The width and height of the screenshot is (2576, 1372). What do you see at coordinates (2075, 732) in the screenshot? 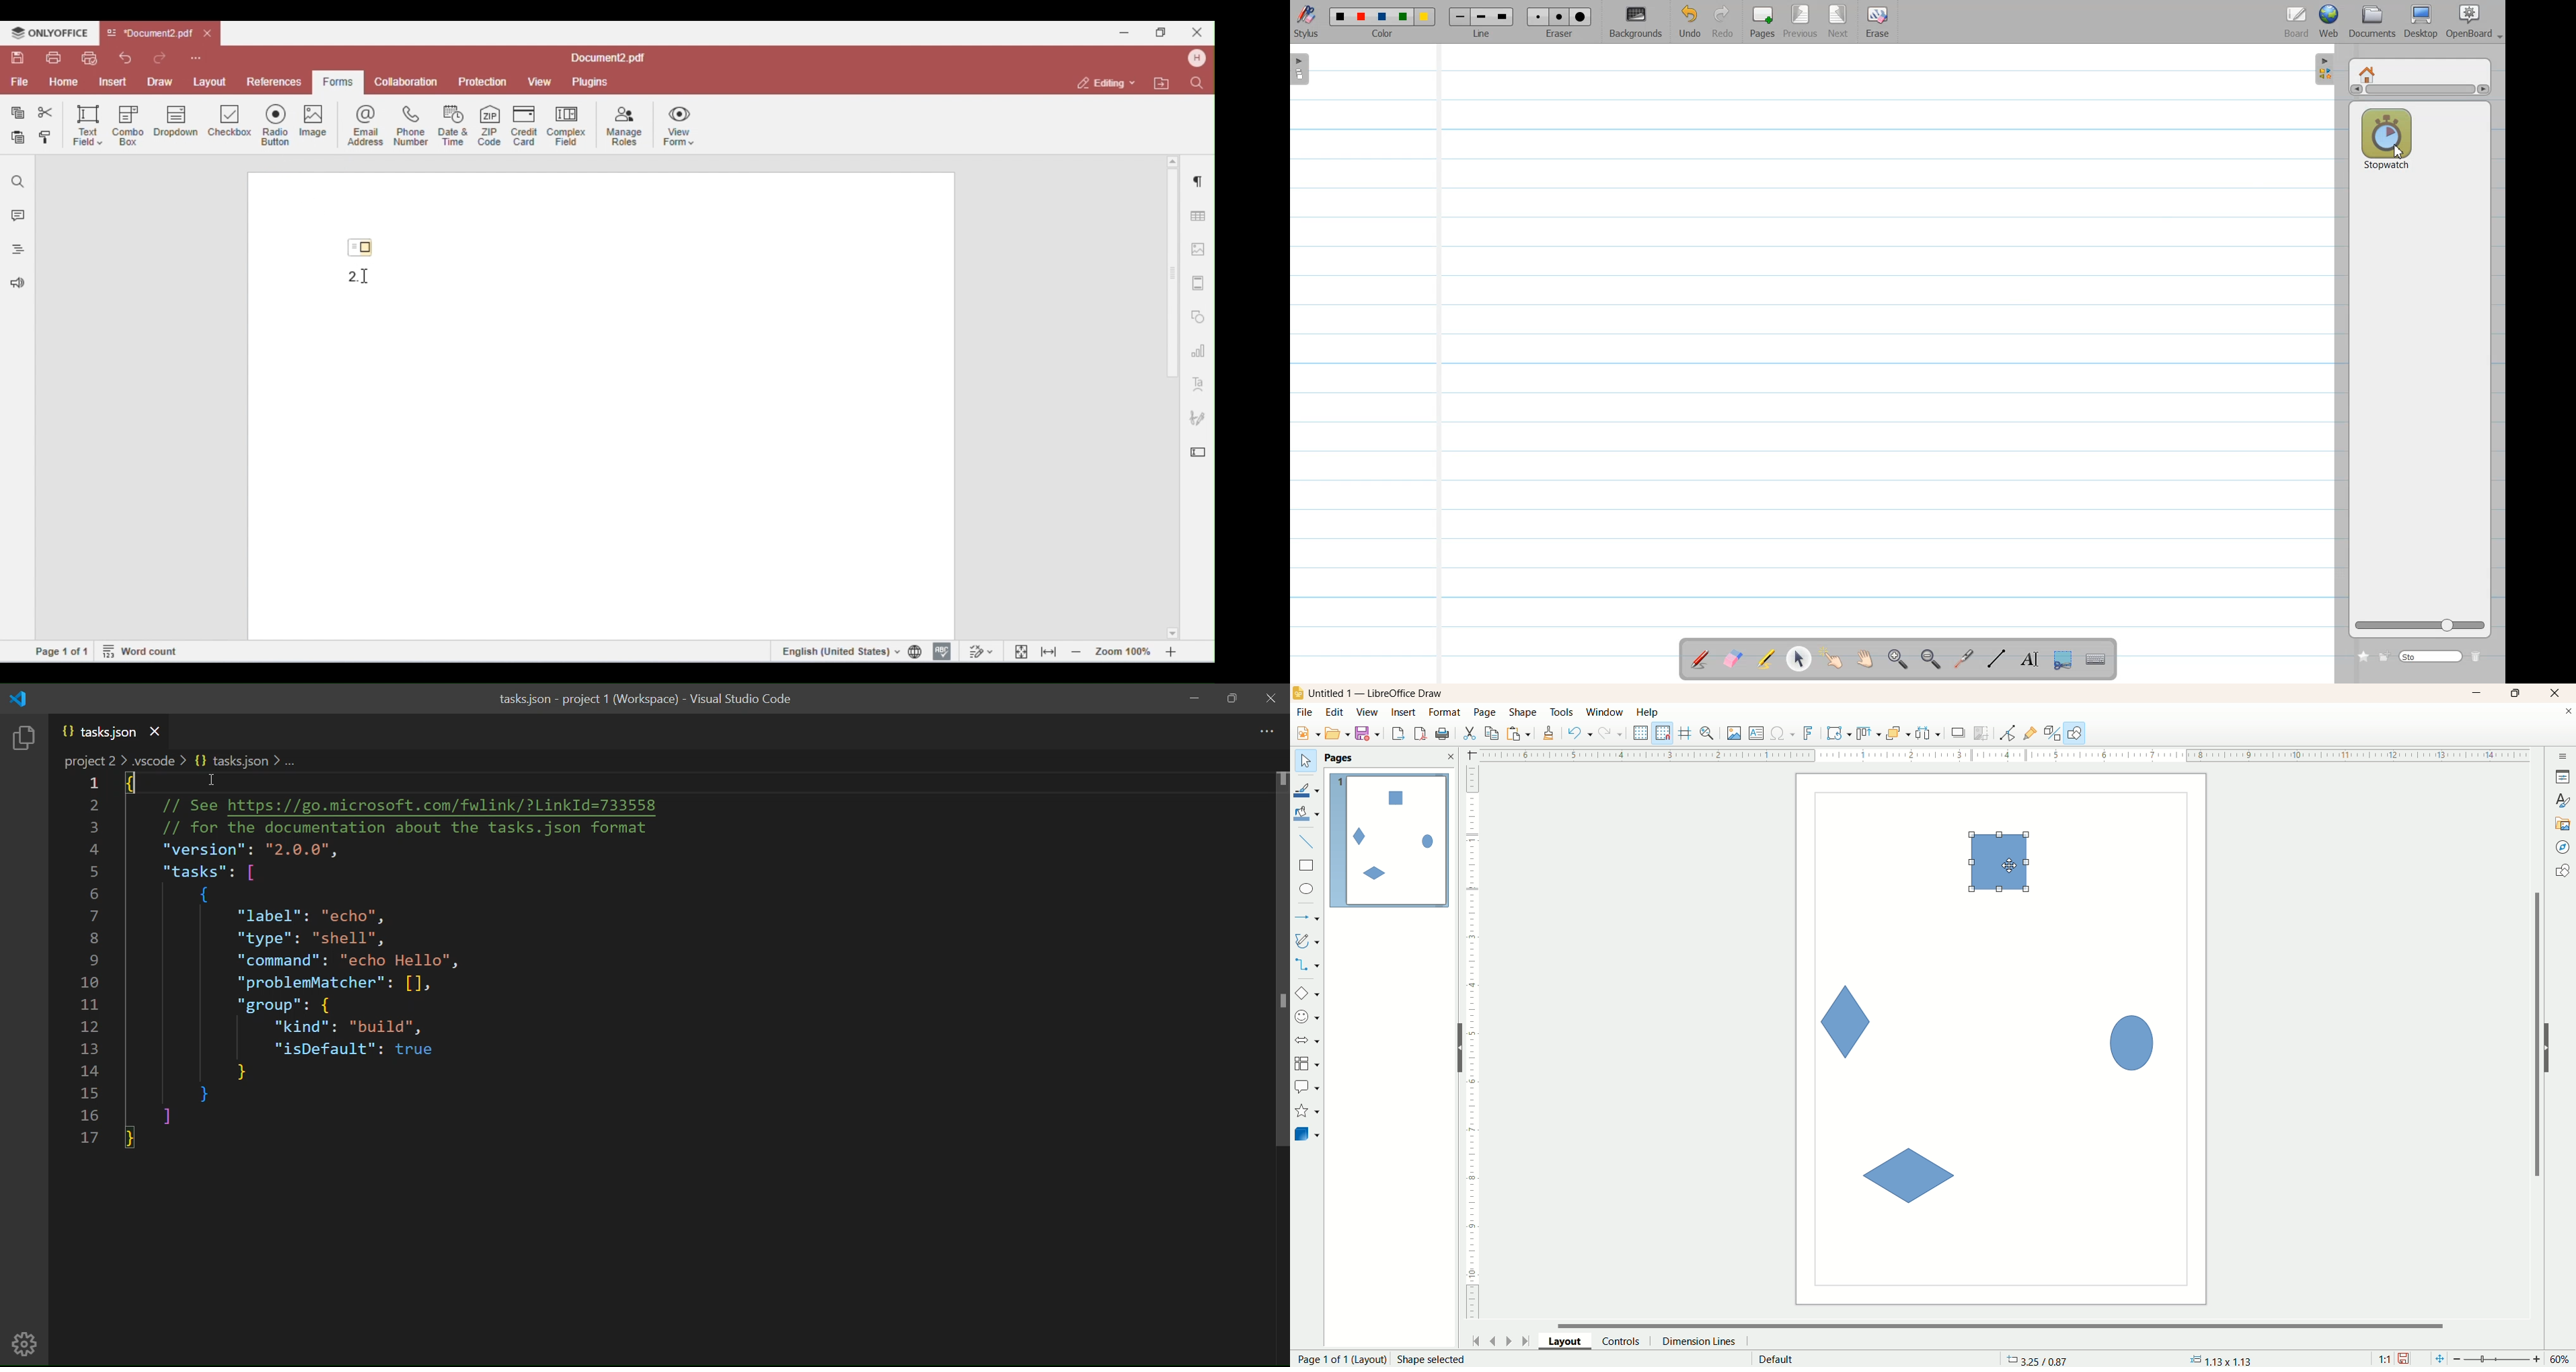
I see `draw function` at bounding box center [2075, 732].